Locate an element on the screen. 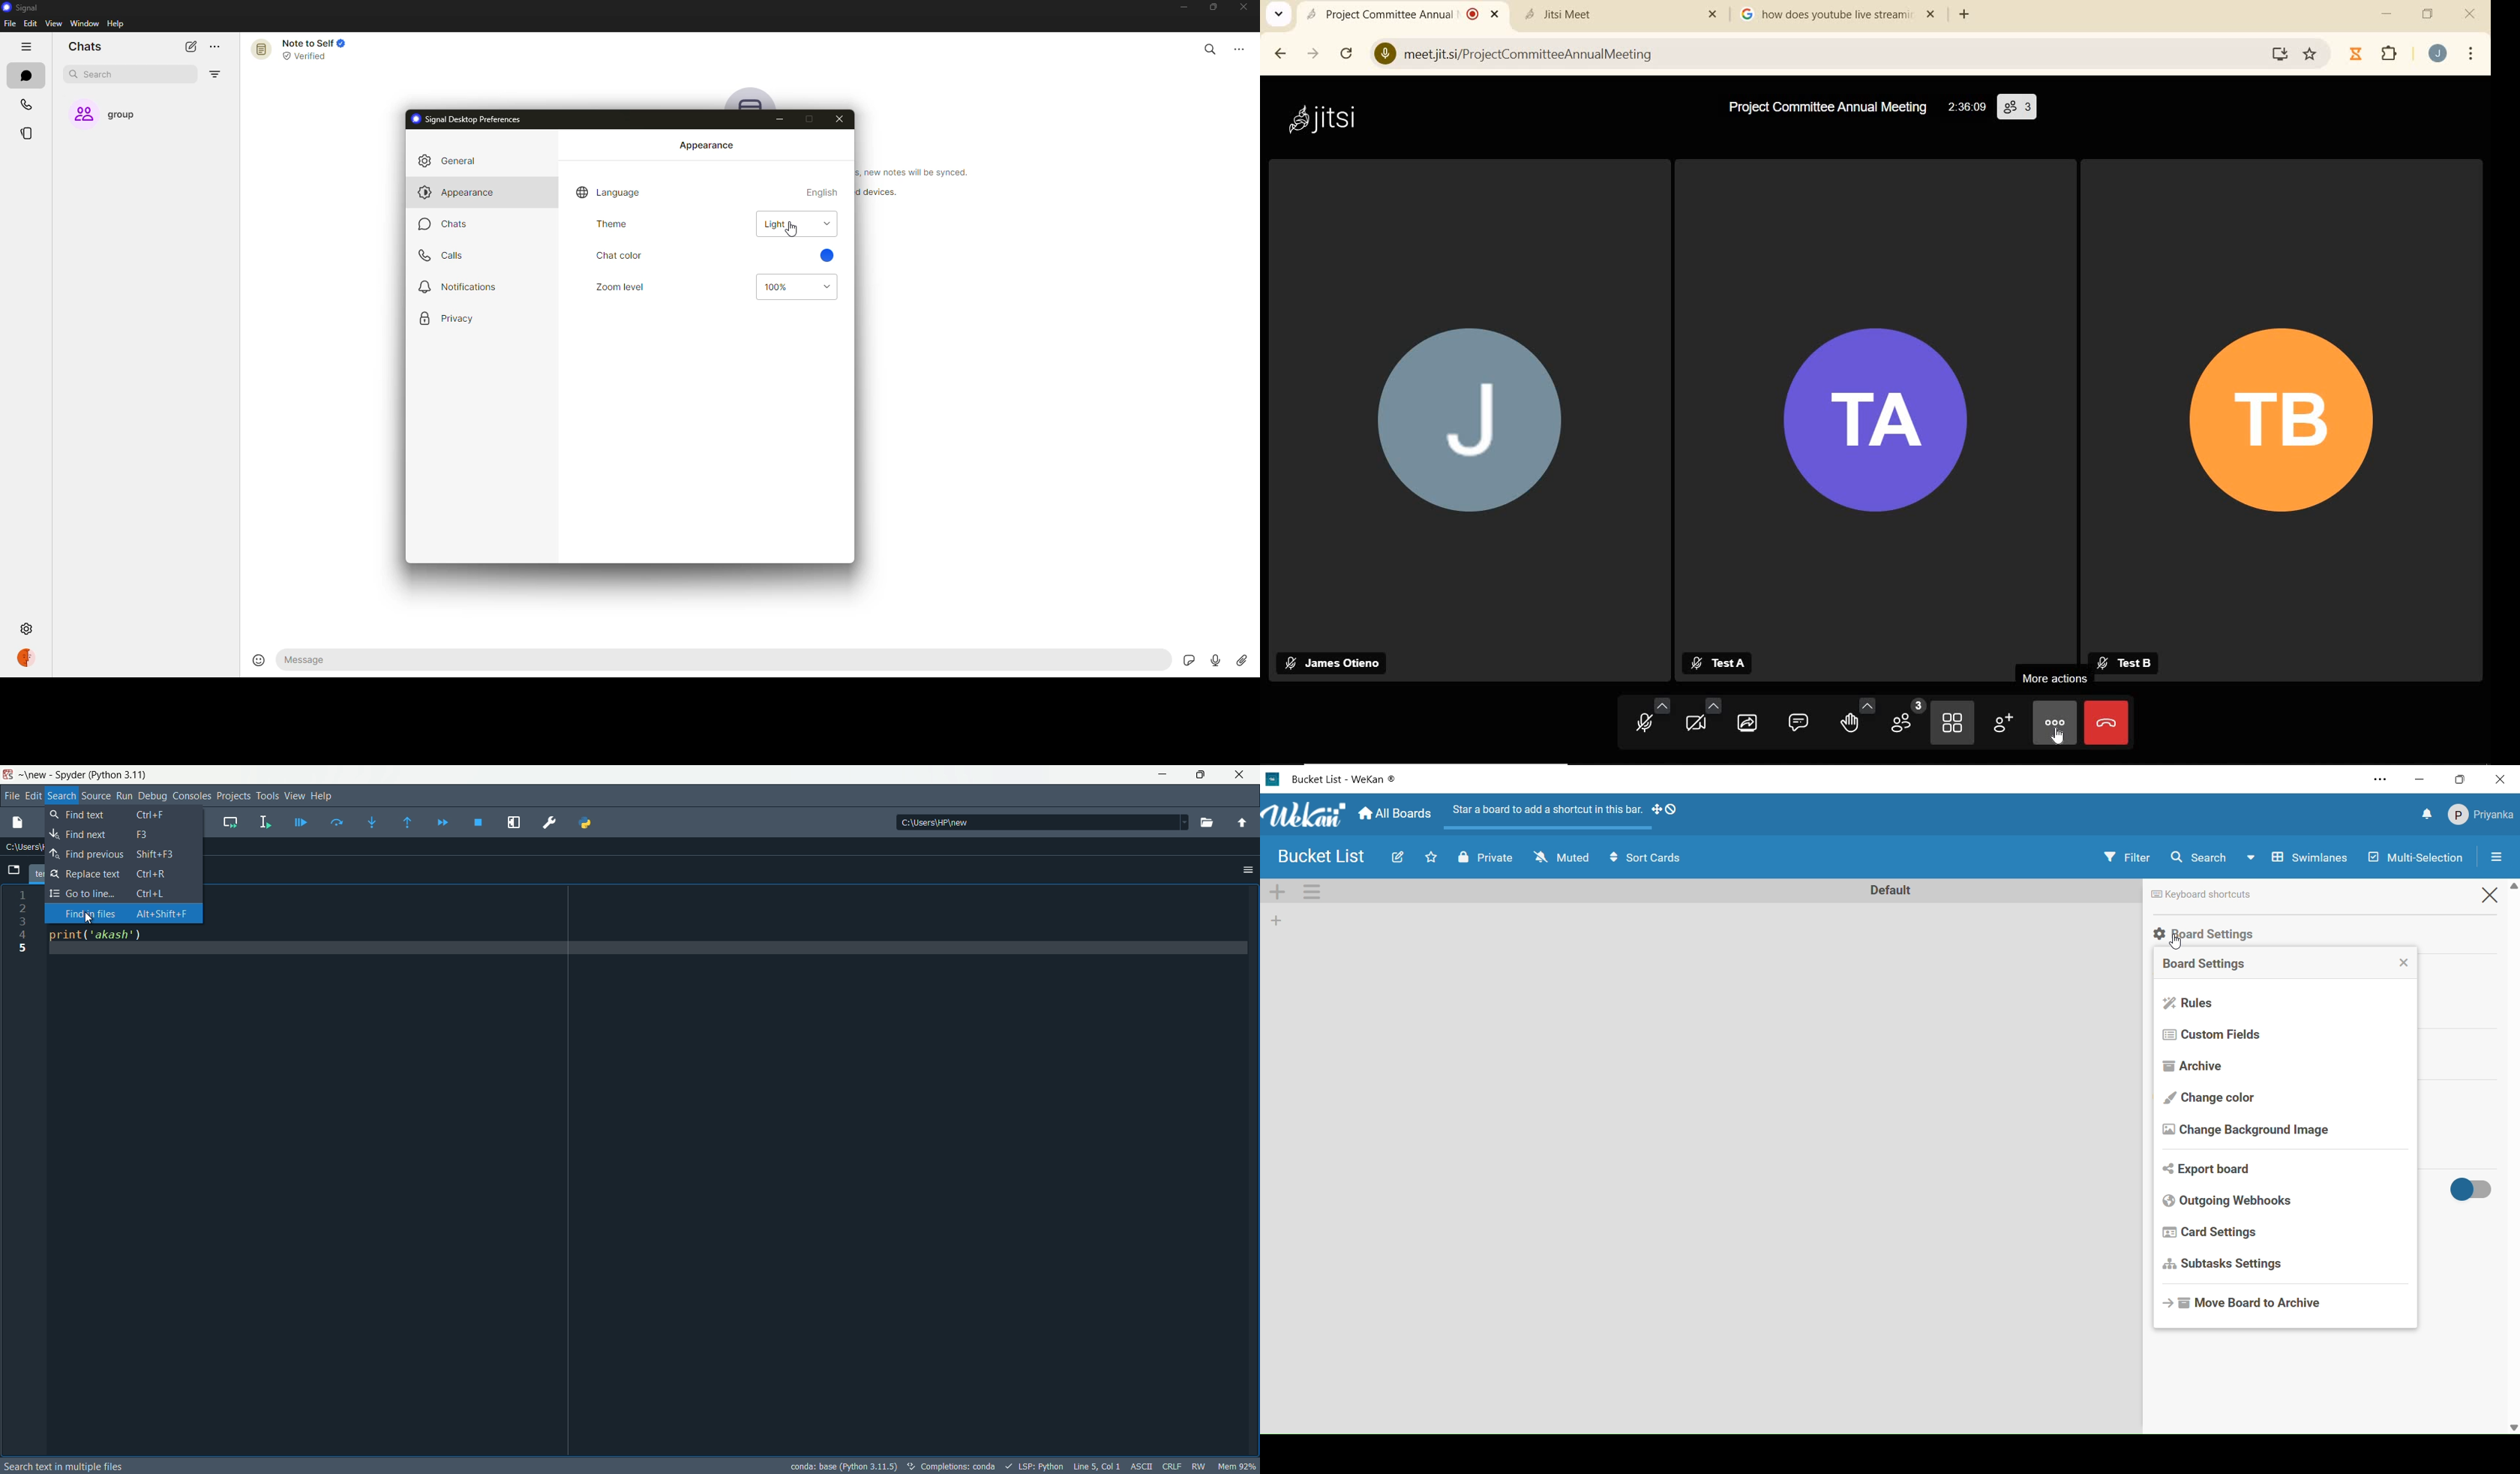 The image size is (2520, 1484). RW is located at coordinates (1199, 1465).